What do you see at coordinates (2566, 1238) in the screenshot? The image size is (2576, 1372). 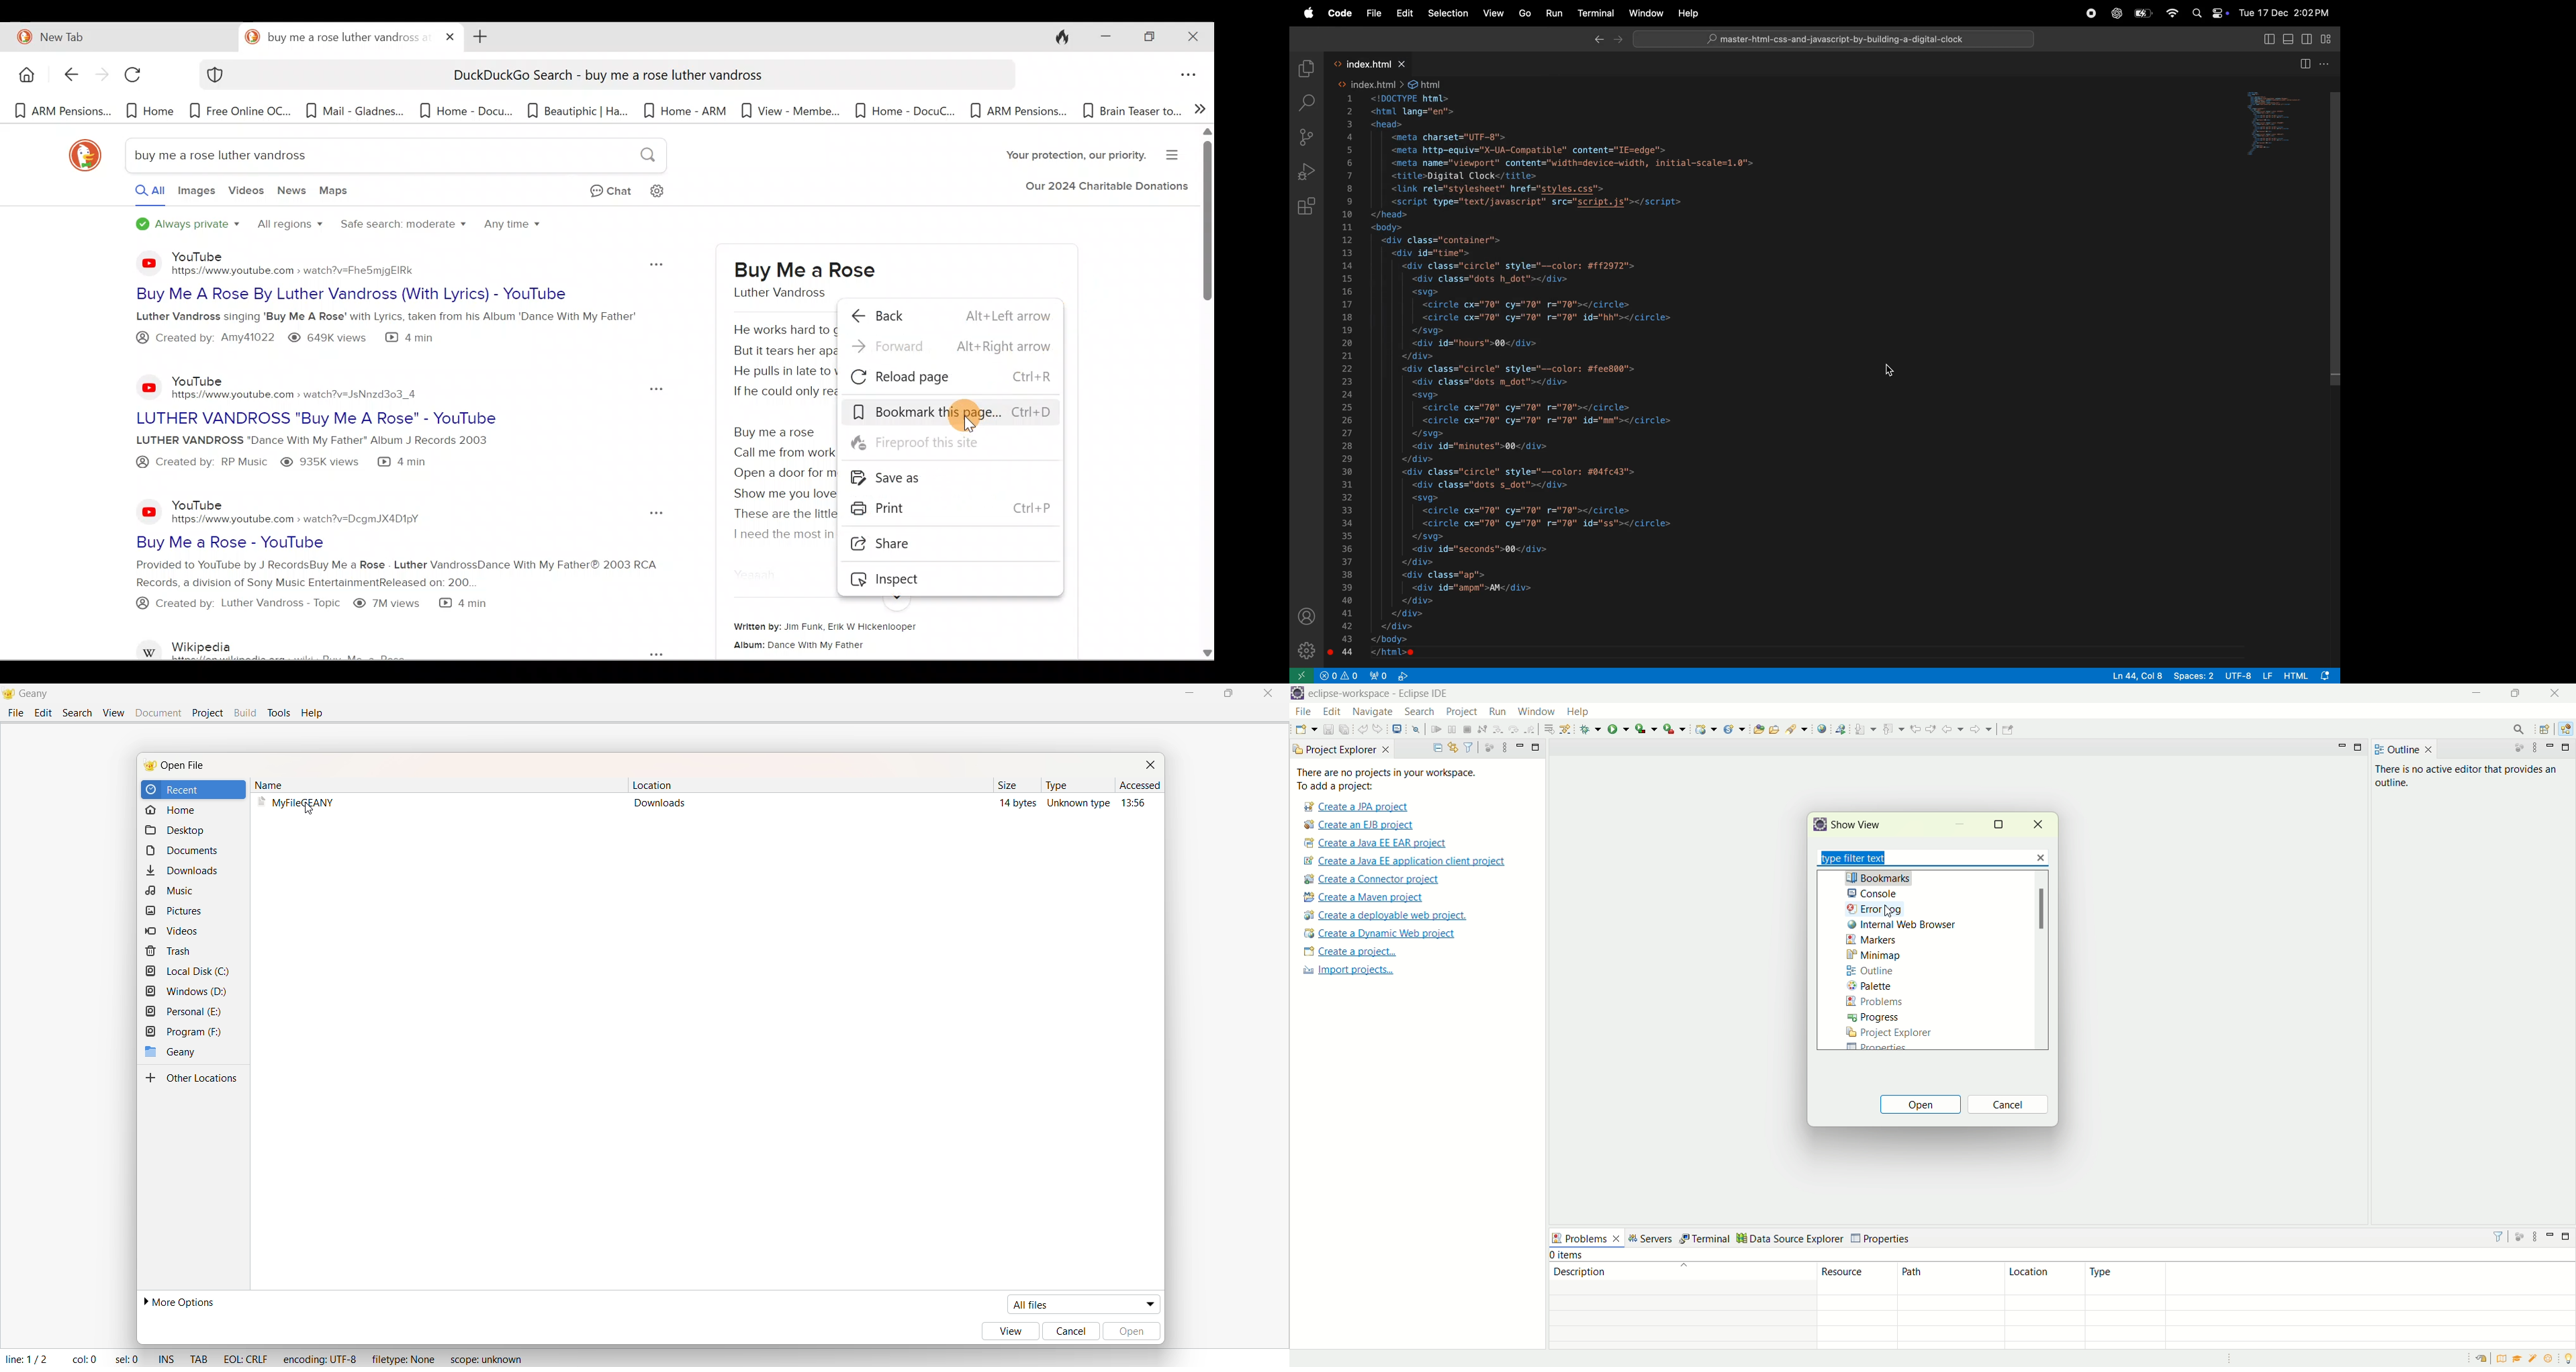 I see `maximize` at bounding box center [2566, 1238].